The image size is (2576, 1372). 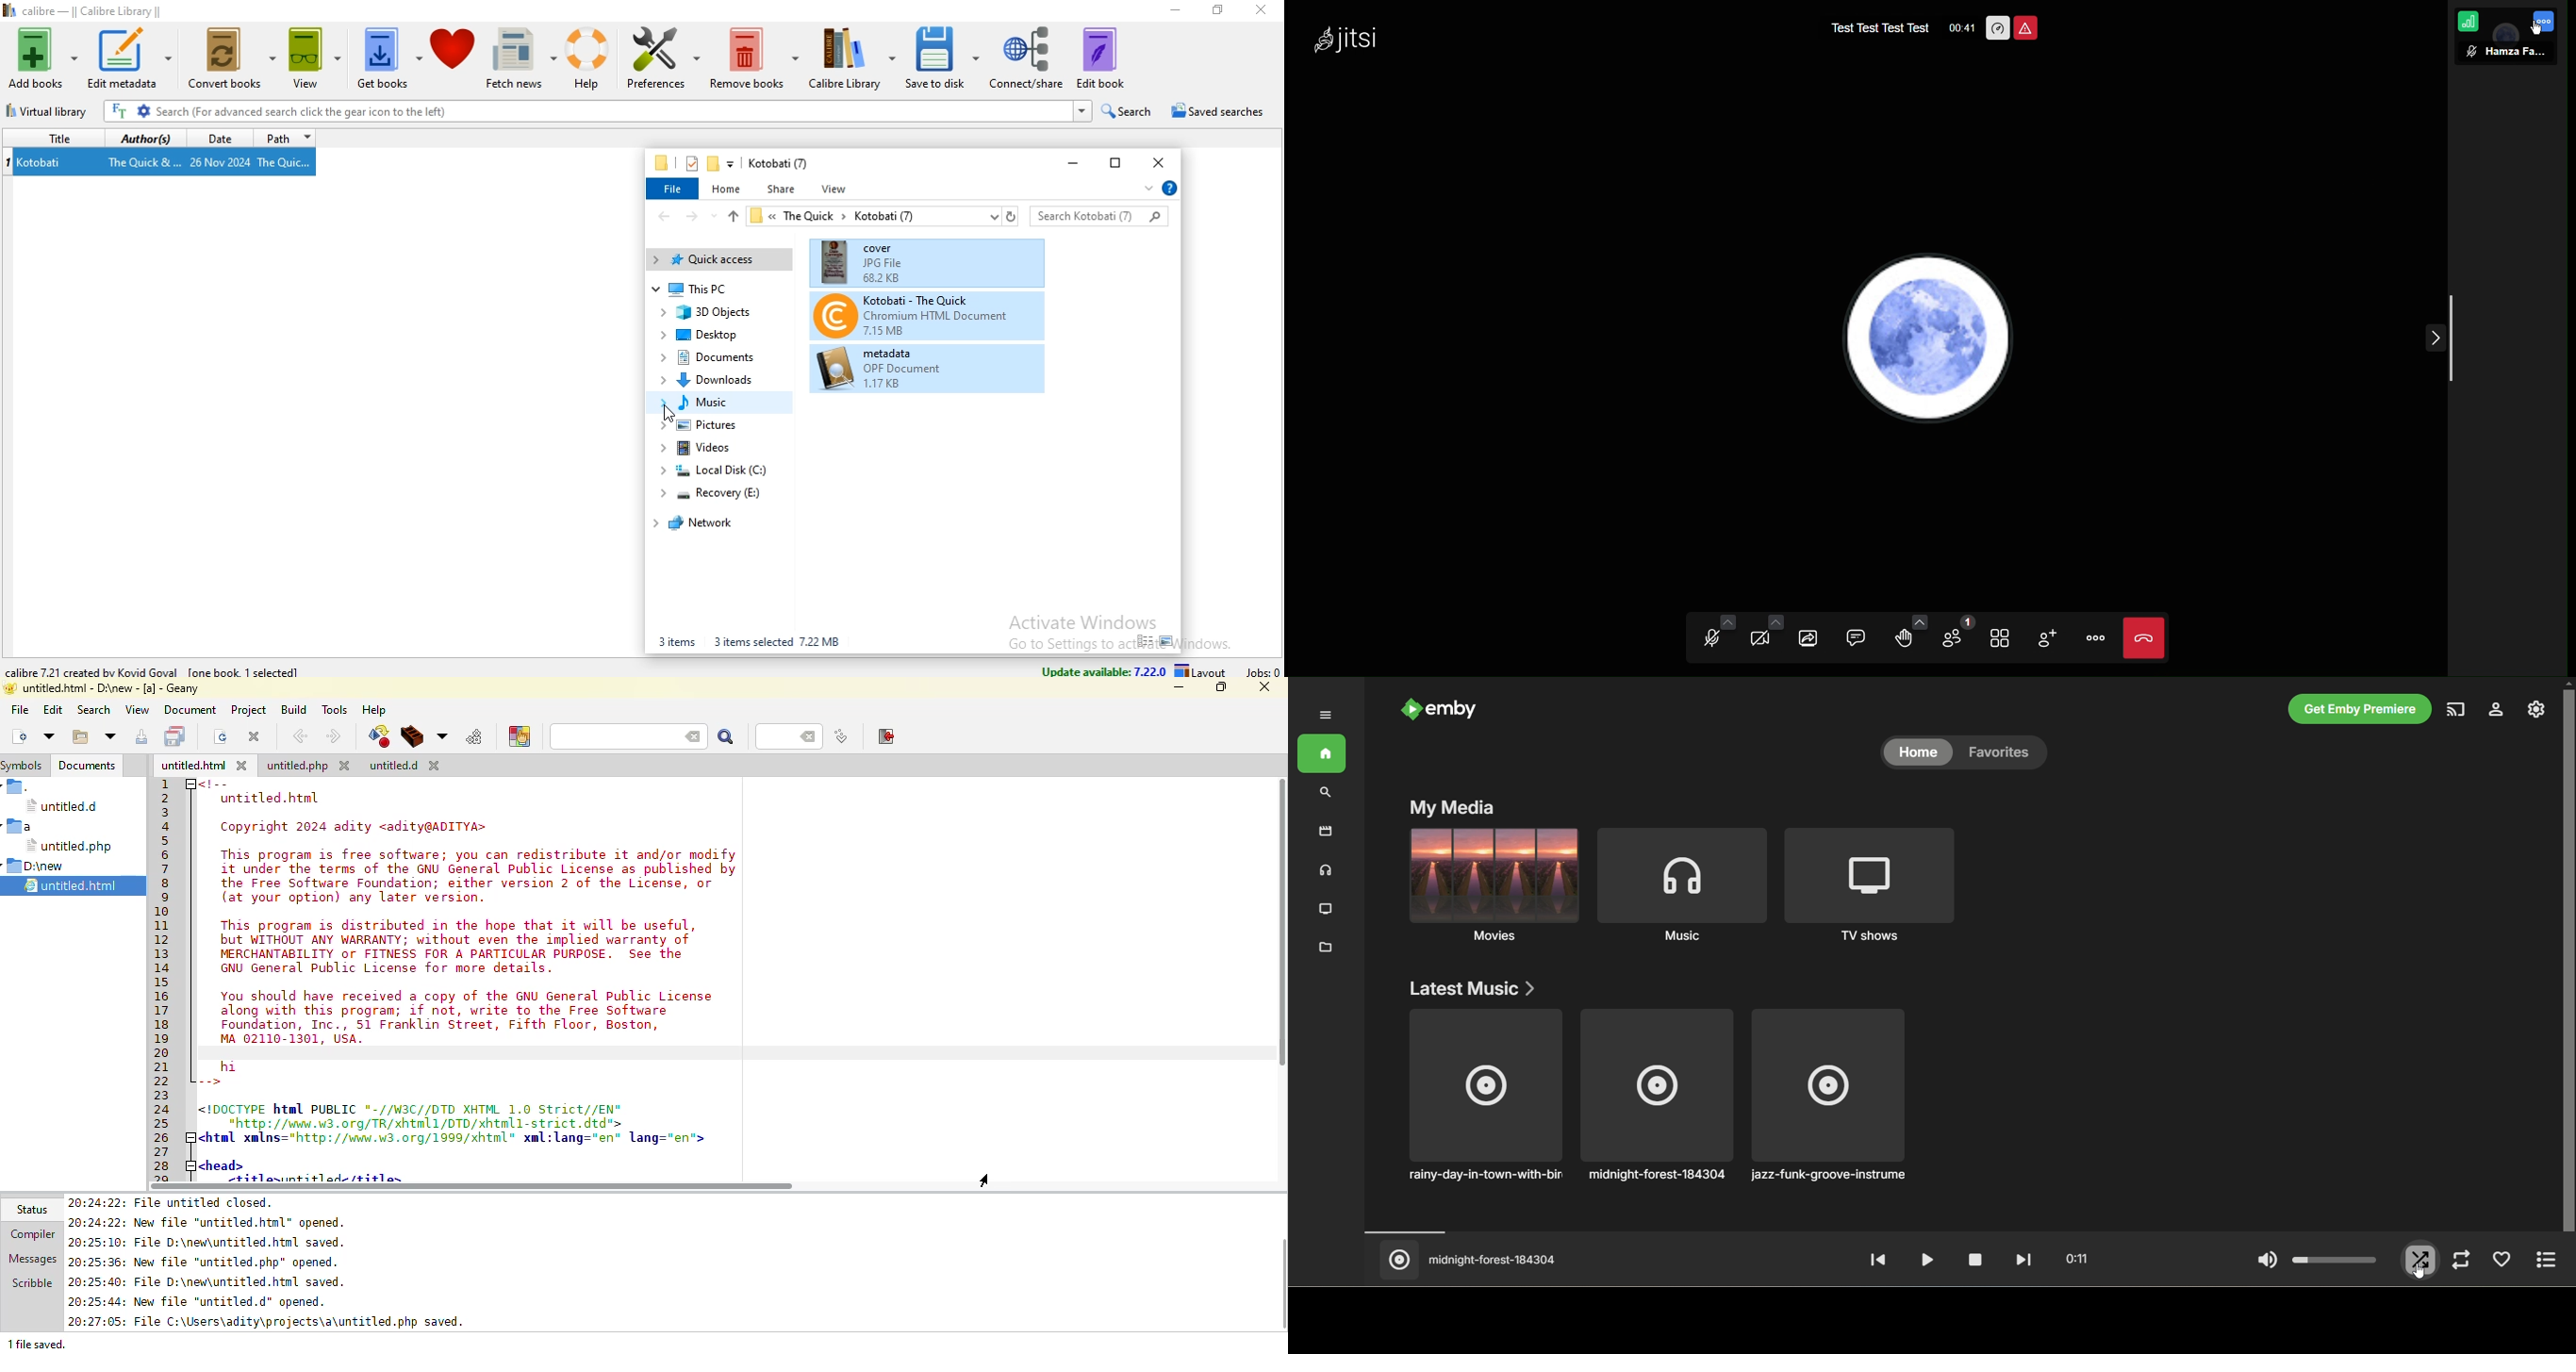 What do you see at coordinates (40, 163) in the screenshot?
I see `Kotobati` at bounding box center [40, 163].